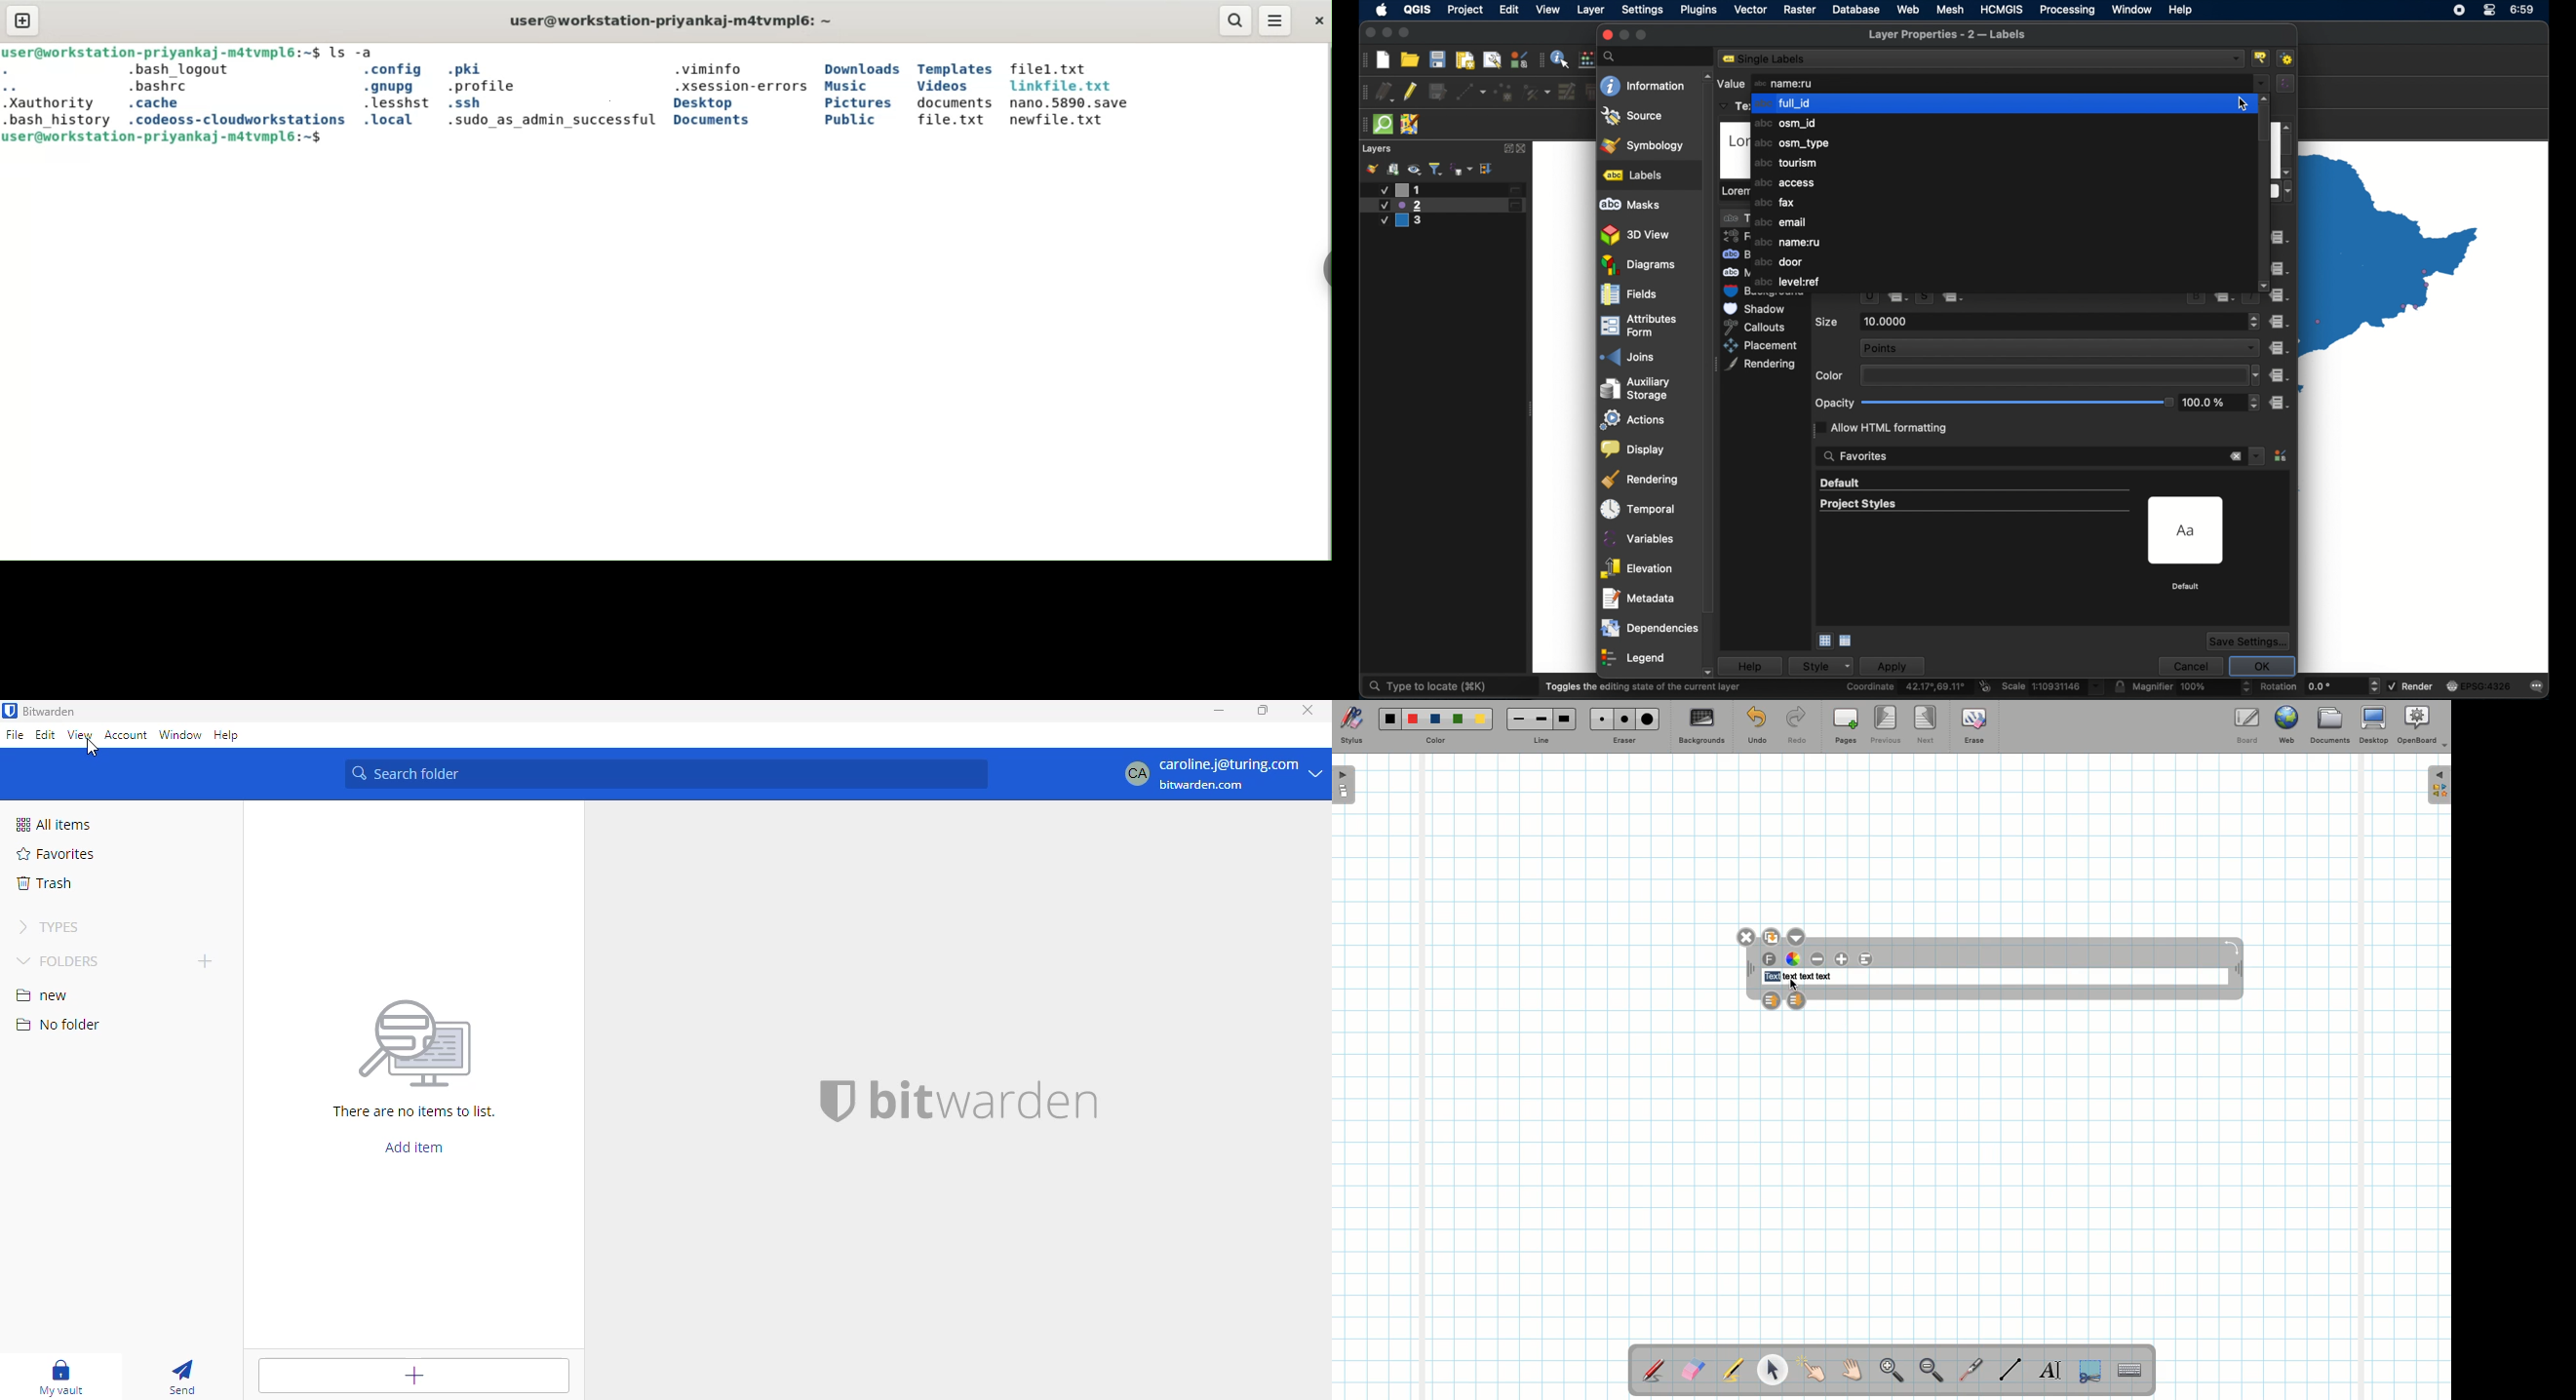  Describe the element at coordinates (2525, 12) in the screenshot. I see `6:59` at that location.